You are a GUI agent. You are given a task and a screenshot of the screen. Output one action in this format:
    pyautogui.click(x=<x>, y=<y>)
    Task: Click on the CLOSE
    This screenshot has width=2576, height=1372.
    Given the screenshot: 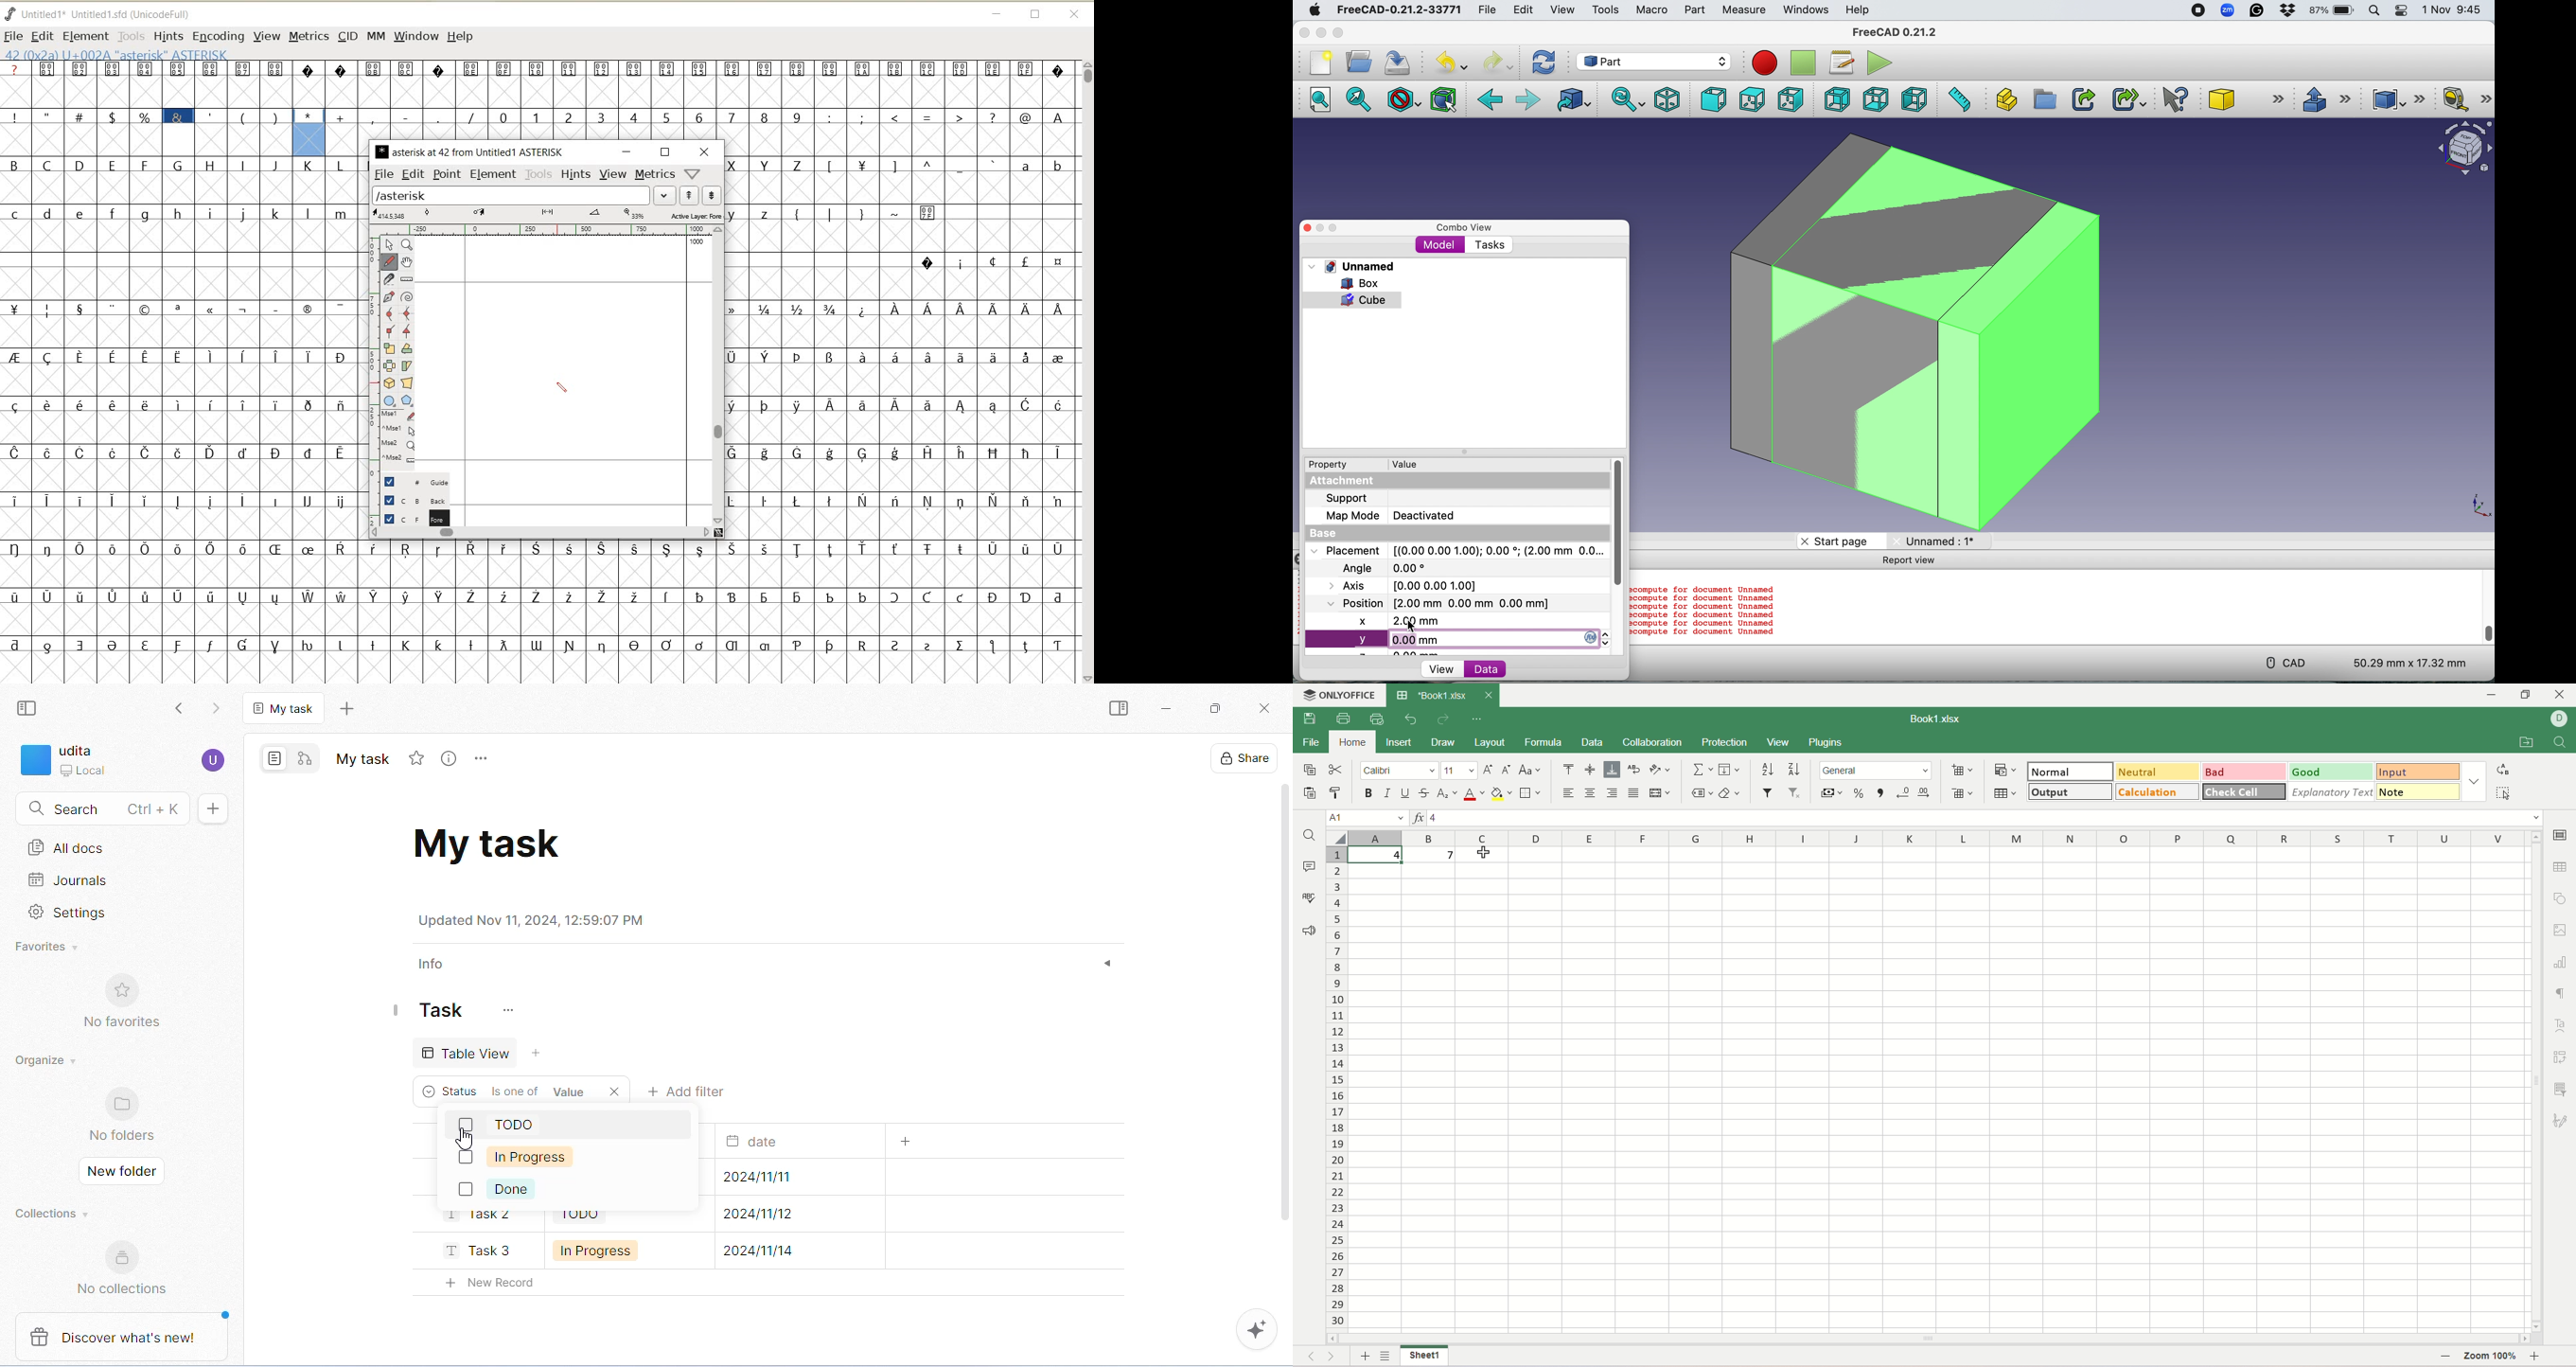 What is the action you would take?
    pyautogui.click(x=705, y=151)
    